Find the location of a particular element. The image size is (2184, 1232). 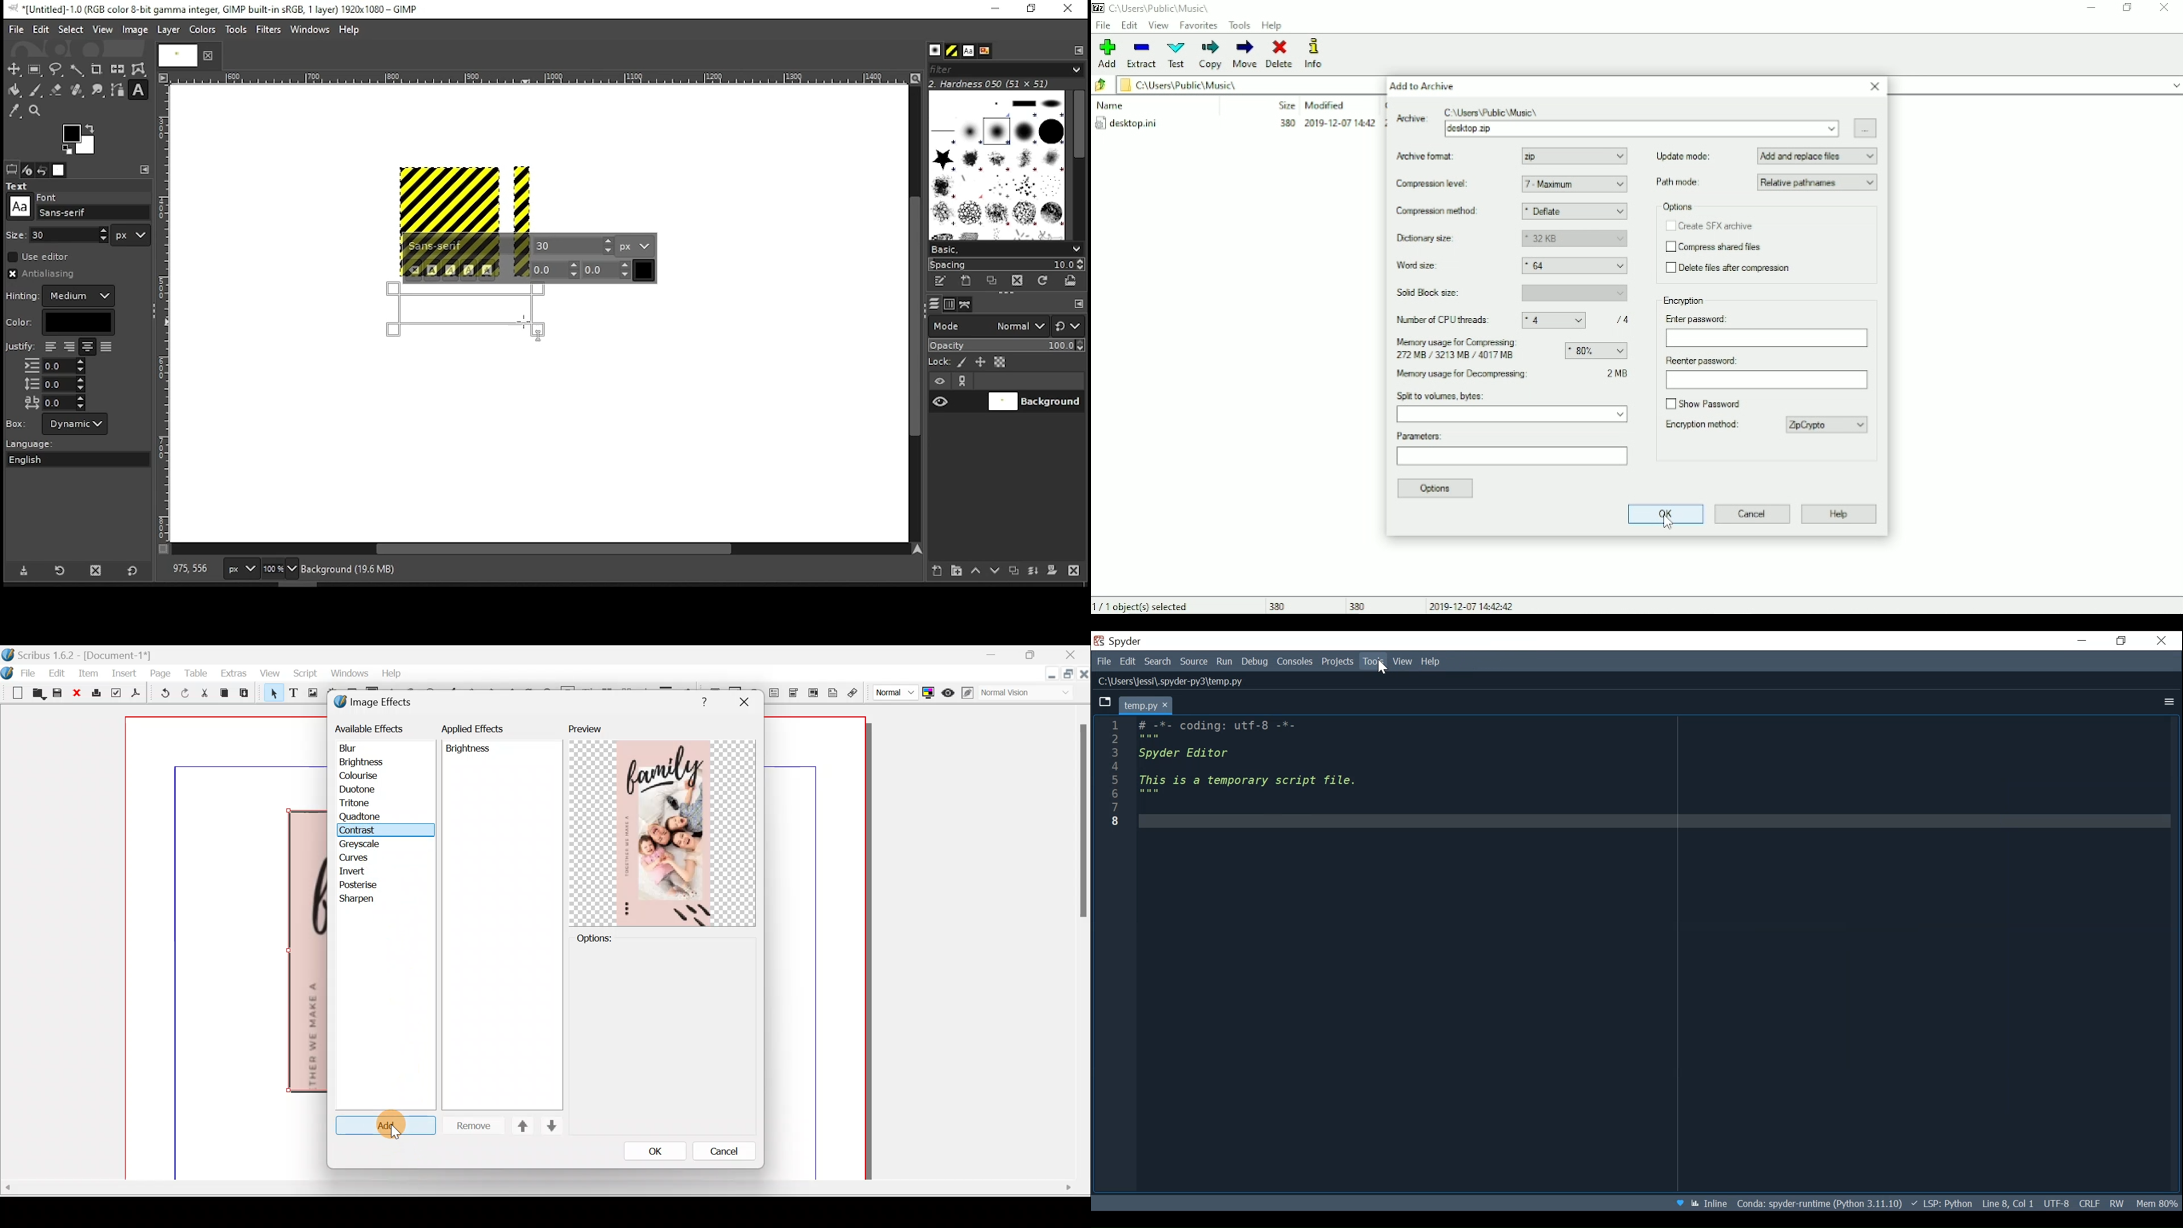

64 is located at coordinates (1577, 266).